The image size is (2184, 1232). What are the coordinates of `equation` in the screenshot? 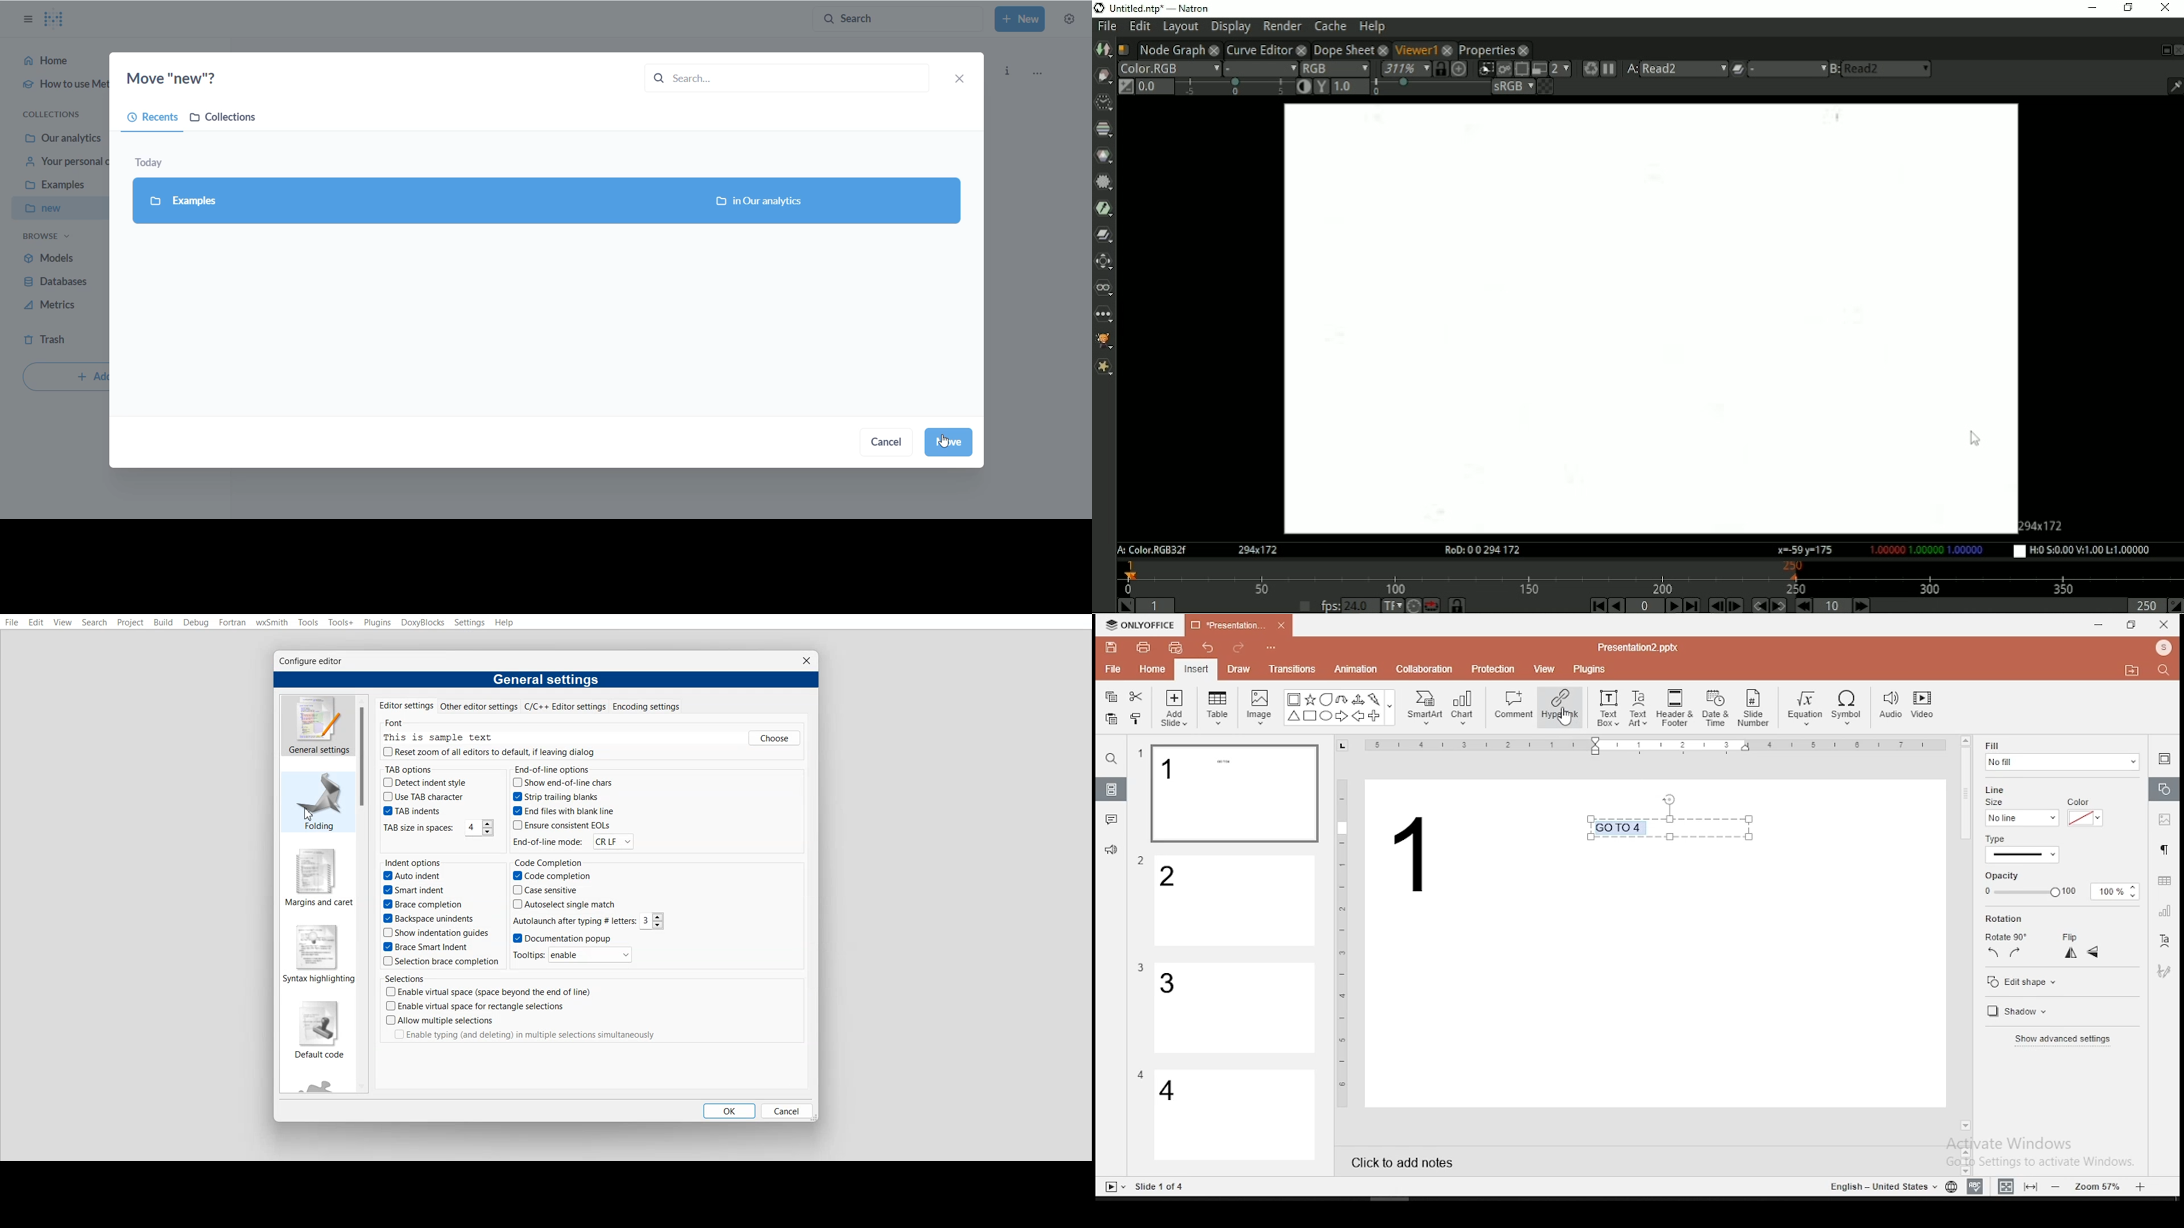 It's located at (1804, 709).